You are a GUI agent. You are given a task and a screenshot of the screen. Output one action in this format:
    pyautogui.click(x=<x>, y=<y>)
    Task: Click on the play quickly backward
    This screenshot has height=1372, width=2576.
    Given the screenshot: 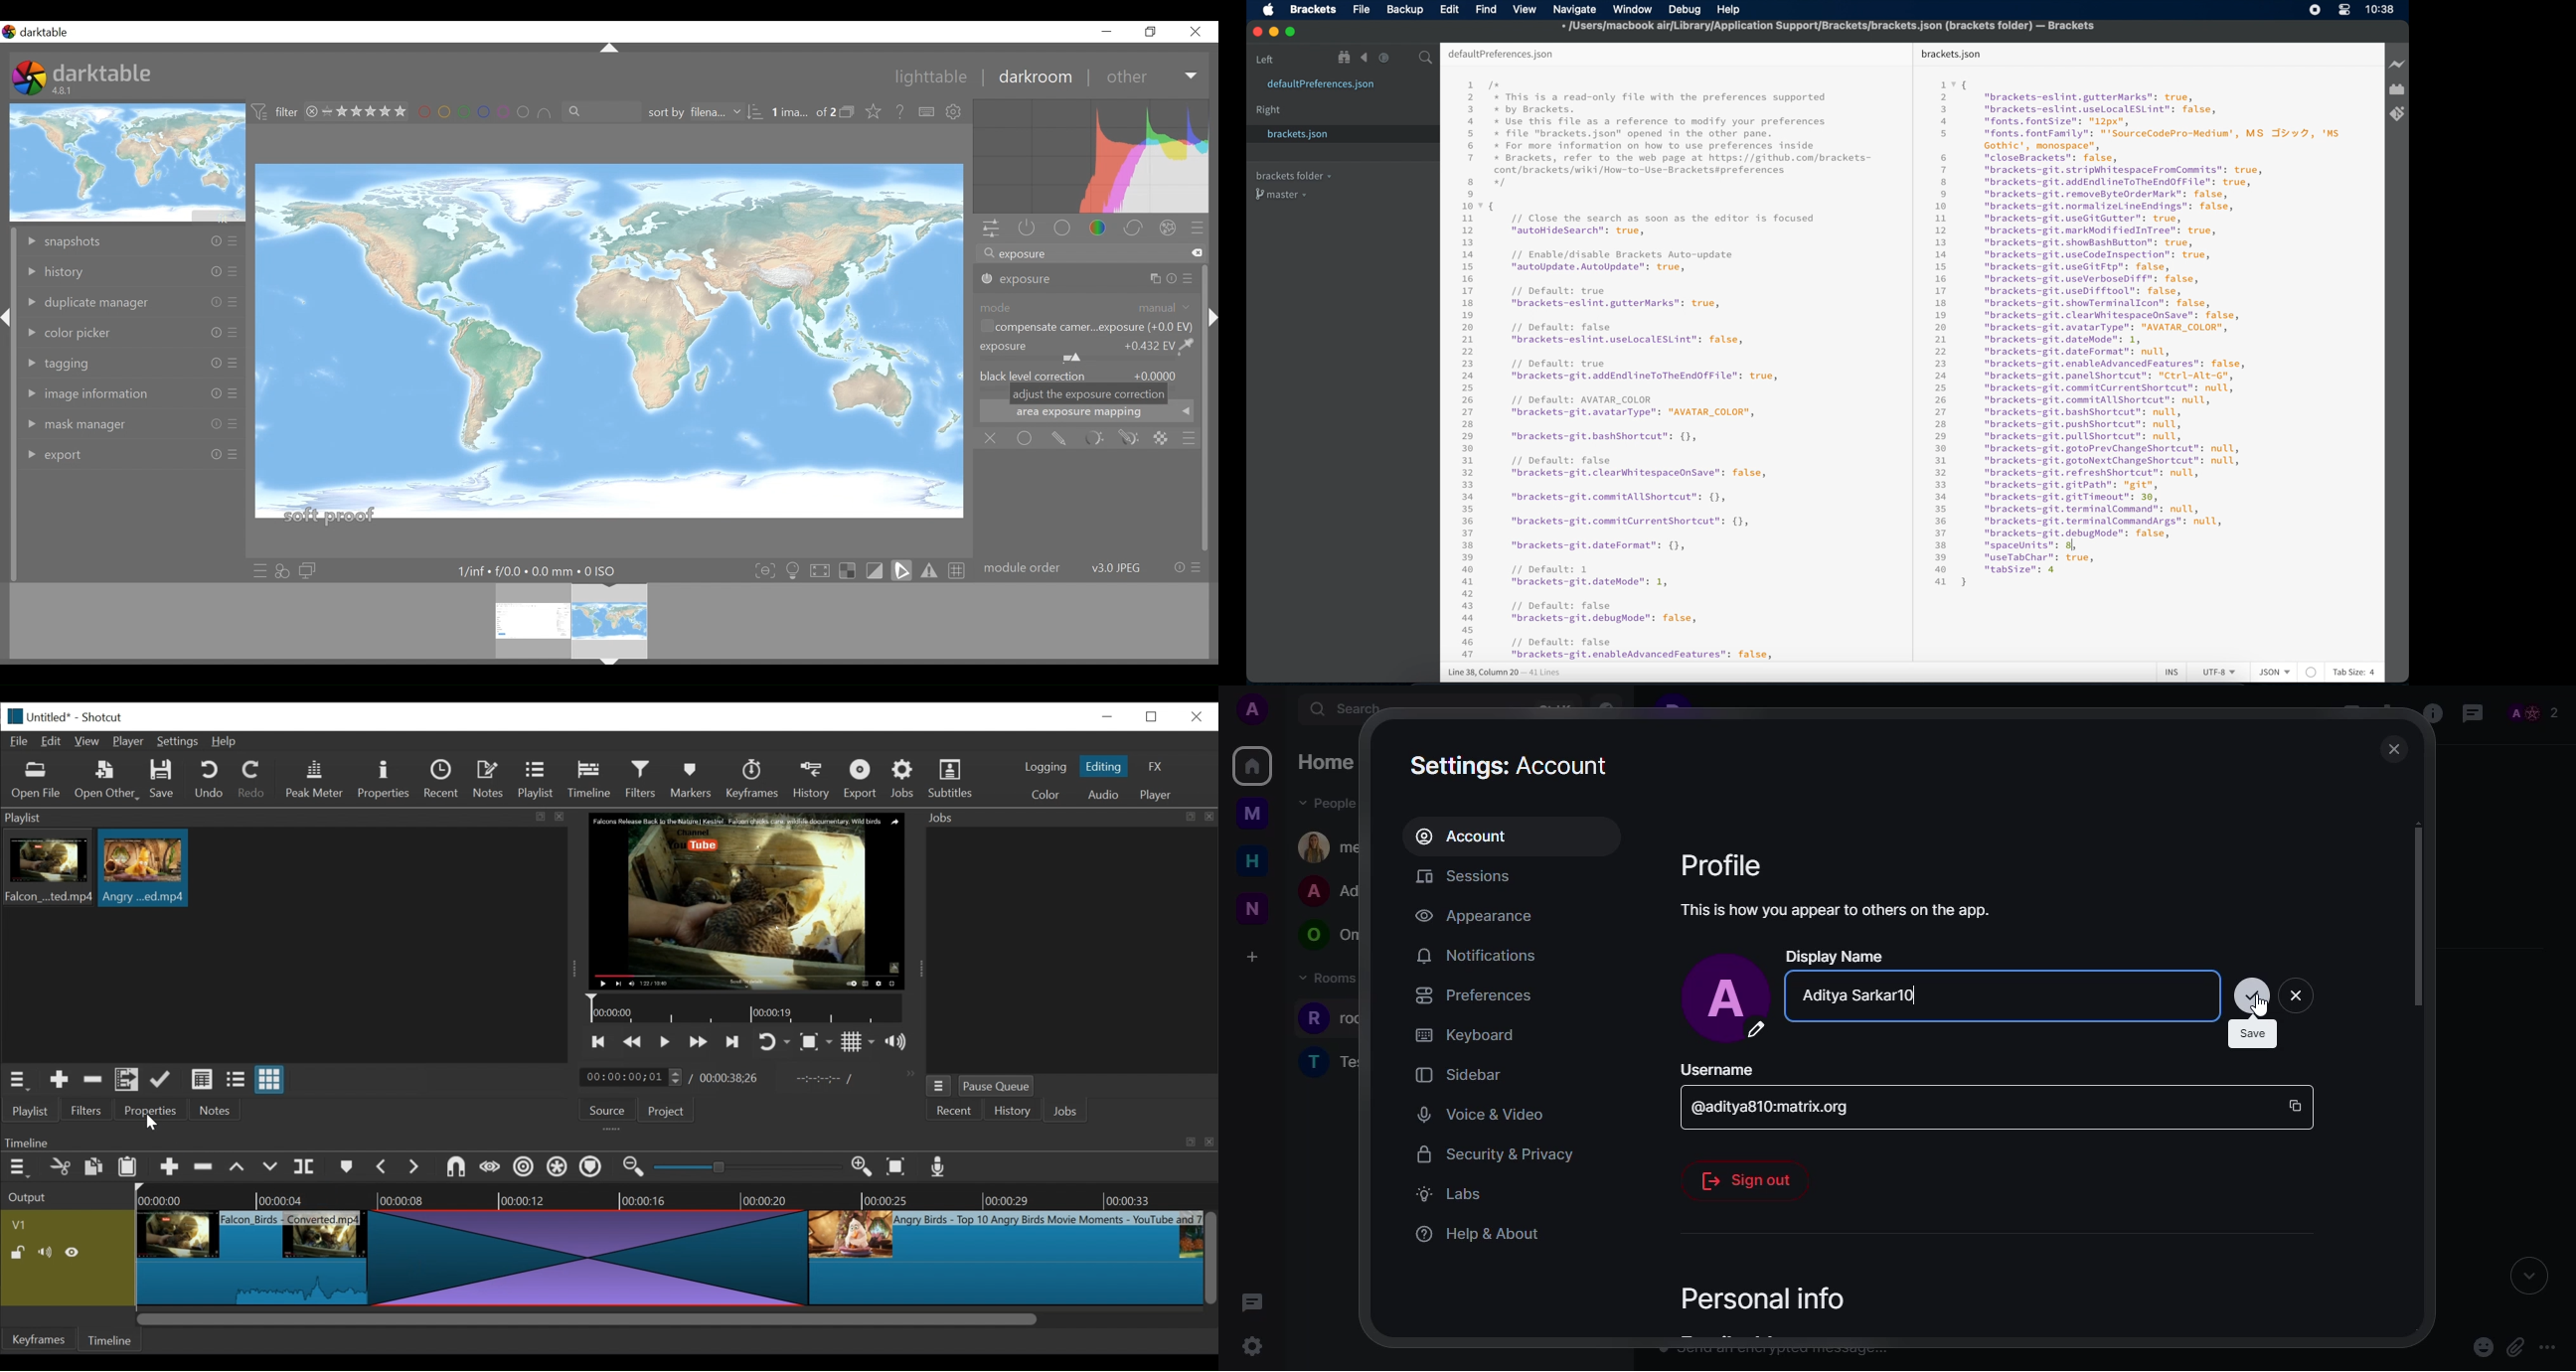 What is the action you would take?
    pyautogui.click(x=633, y=1042)
    